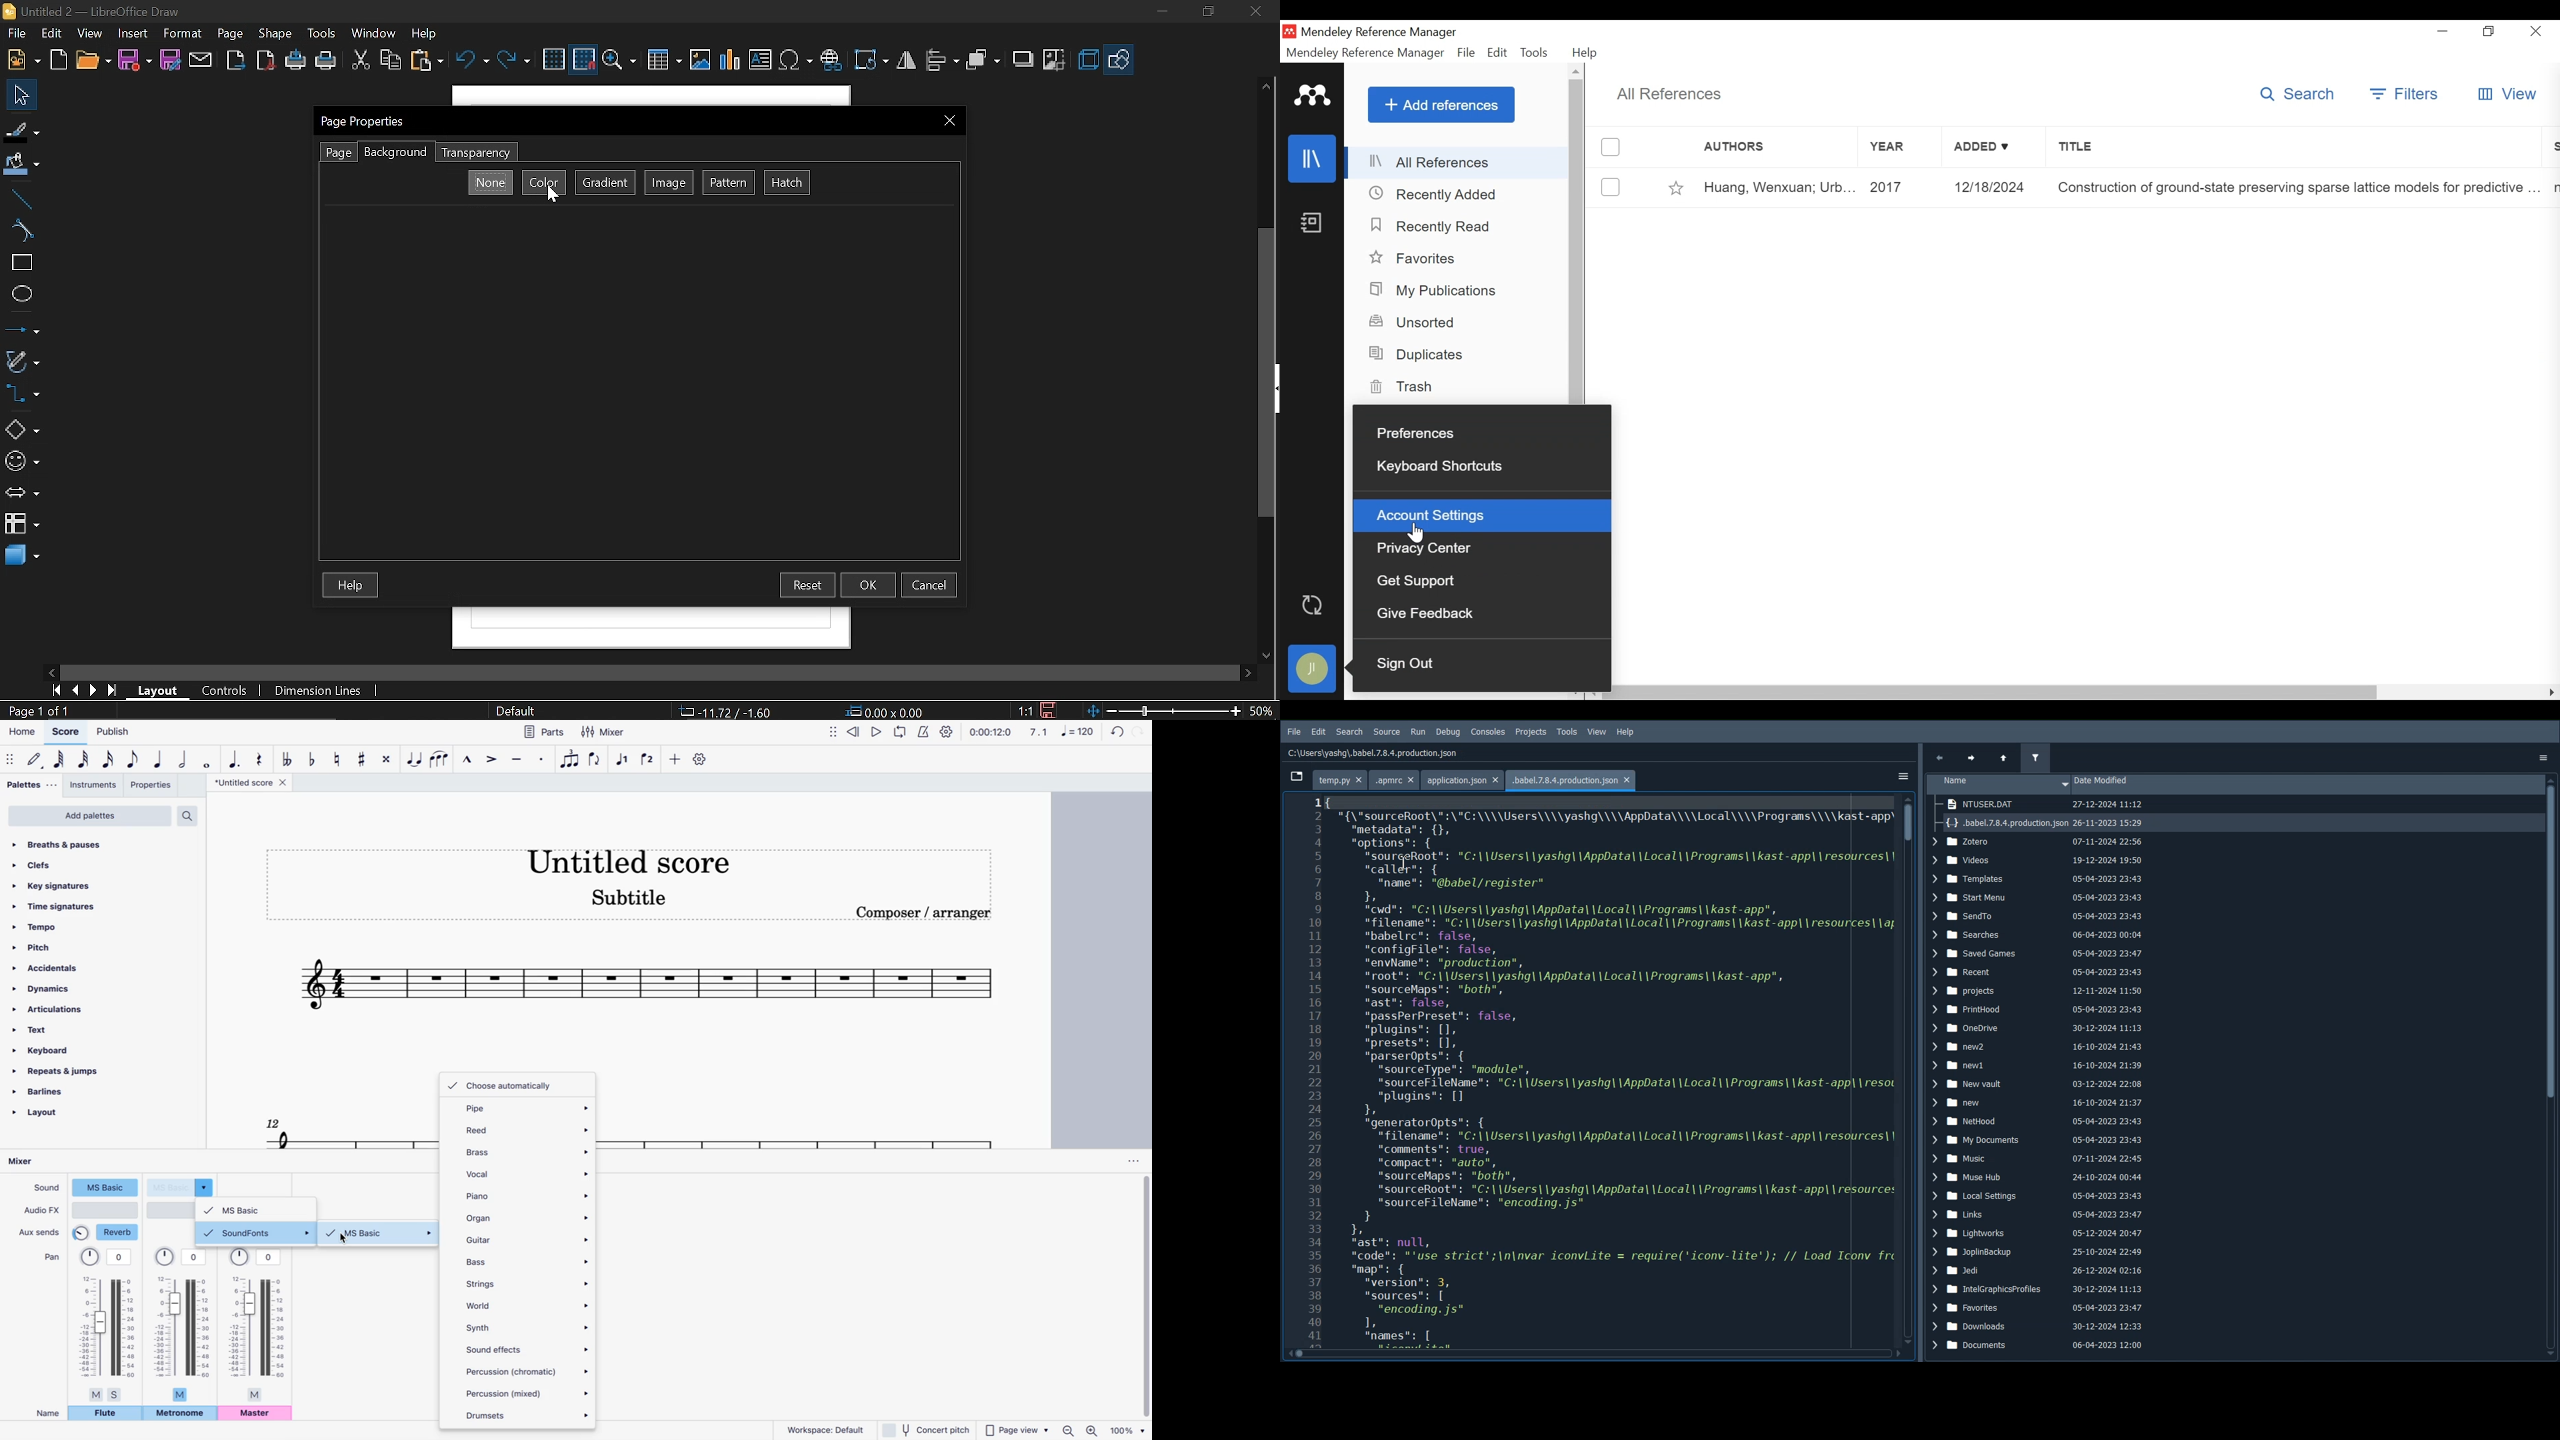 This screenshot has height=1456, width=2576. Describe the element at coordinates (323, 34) in the screenshot. I see `Tools` at that location.